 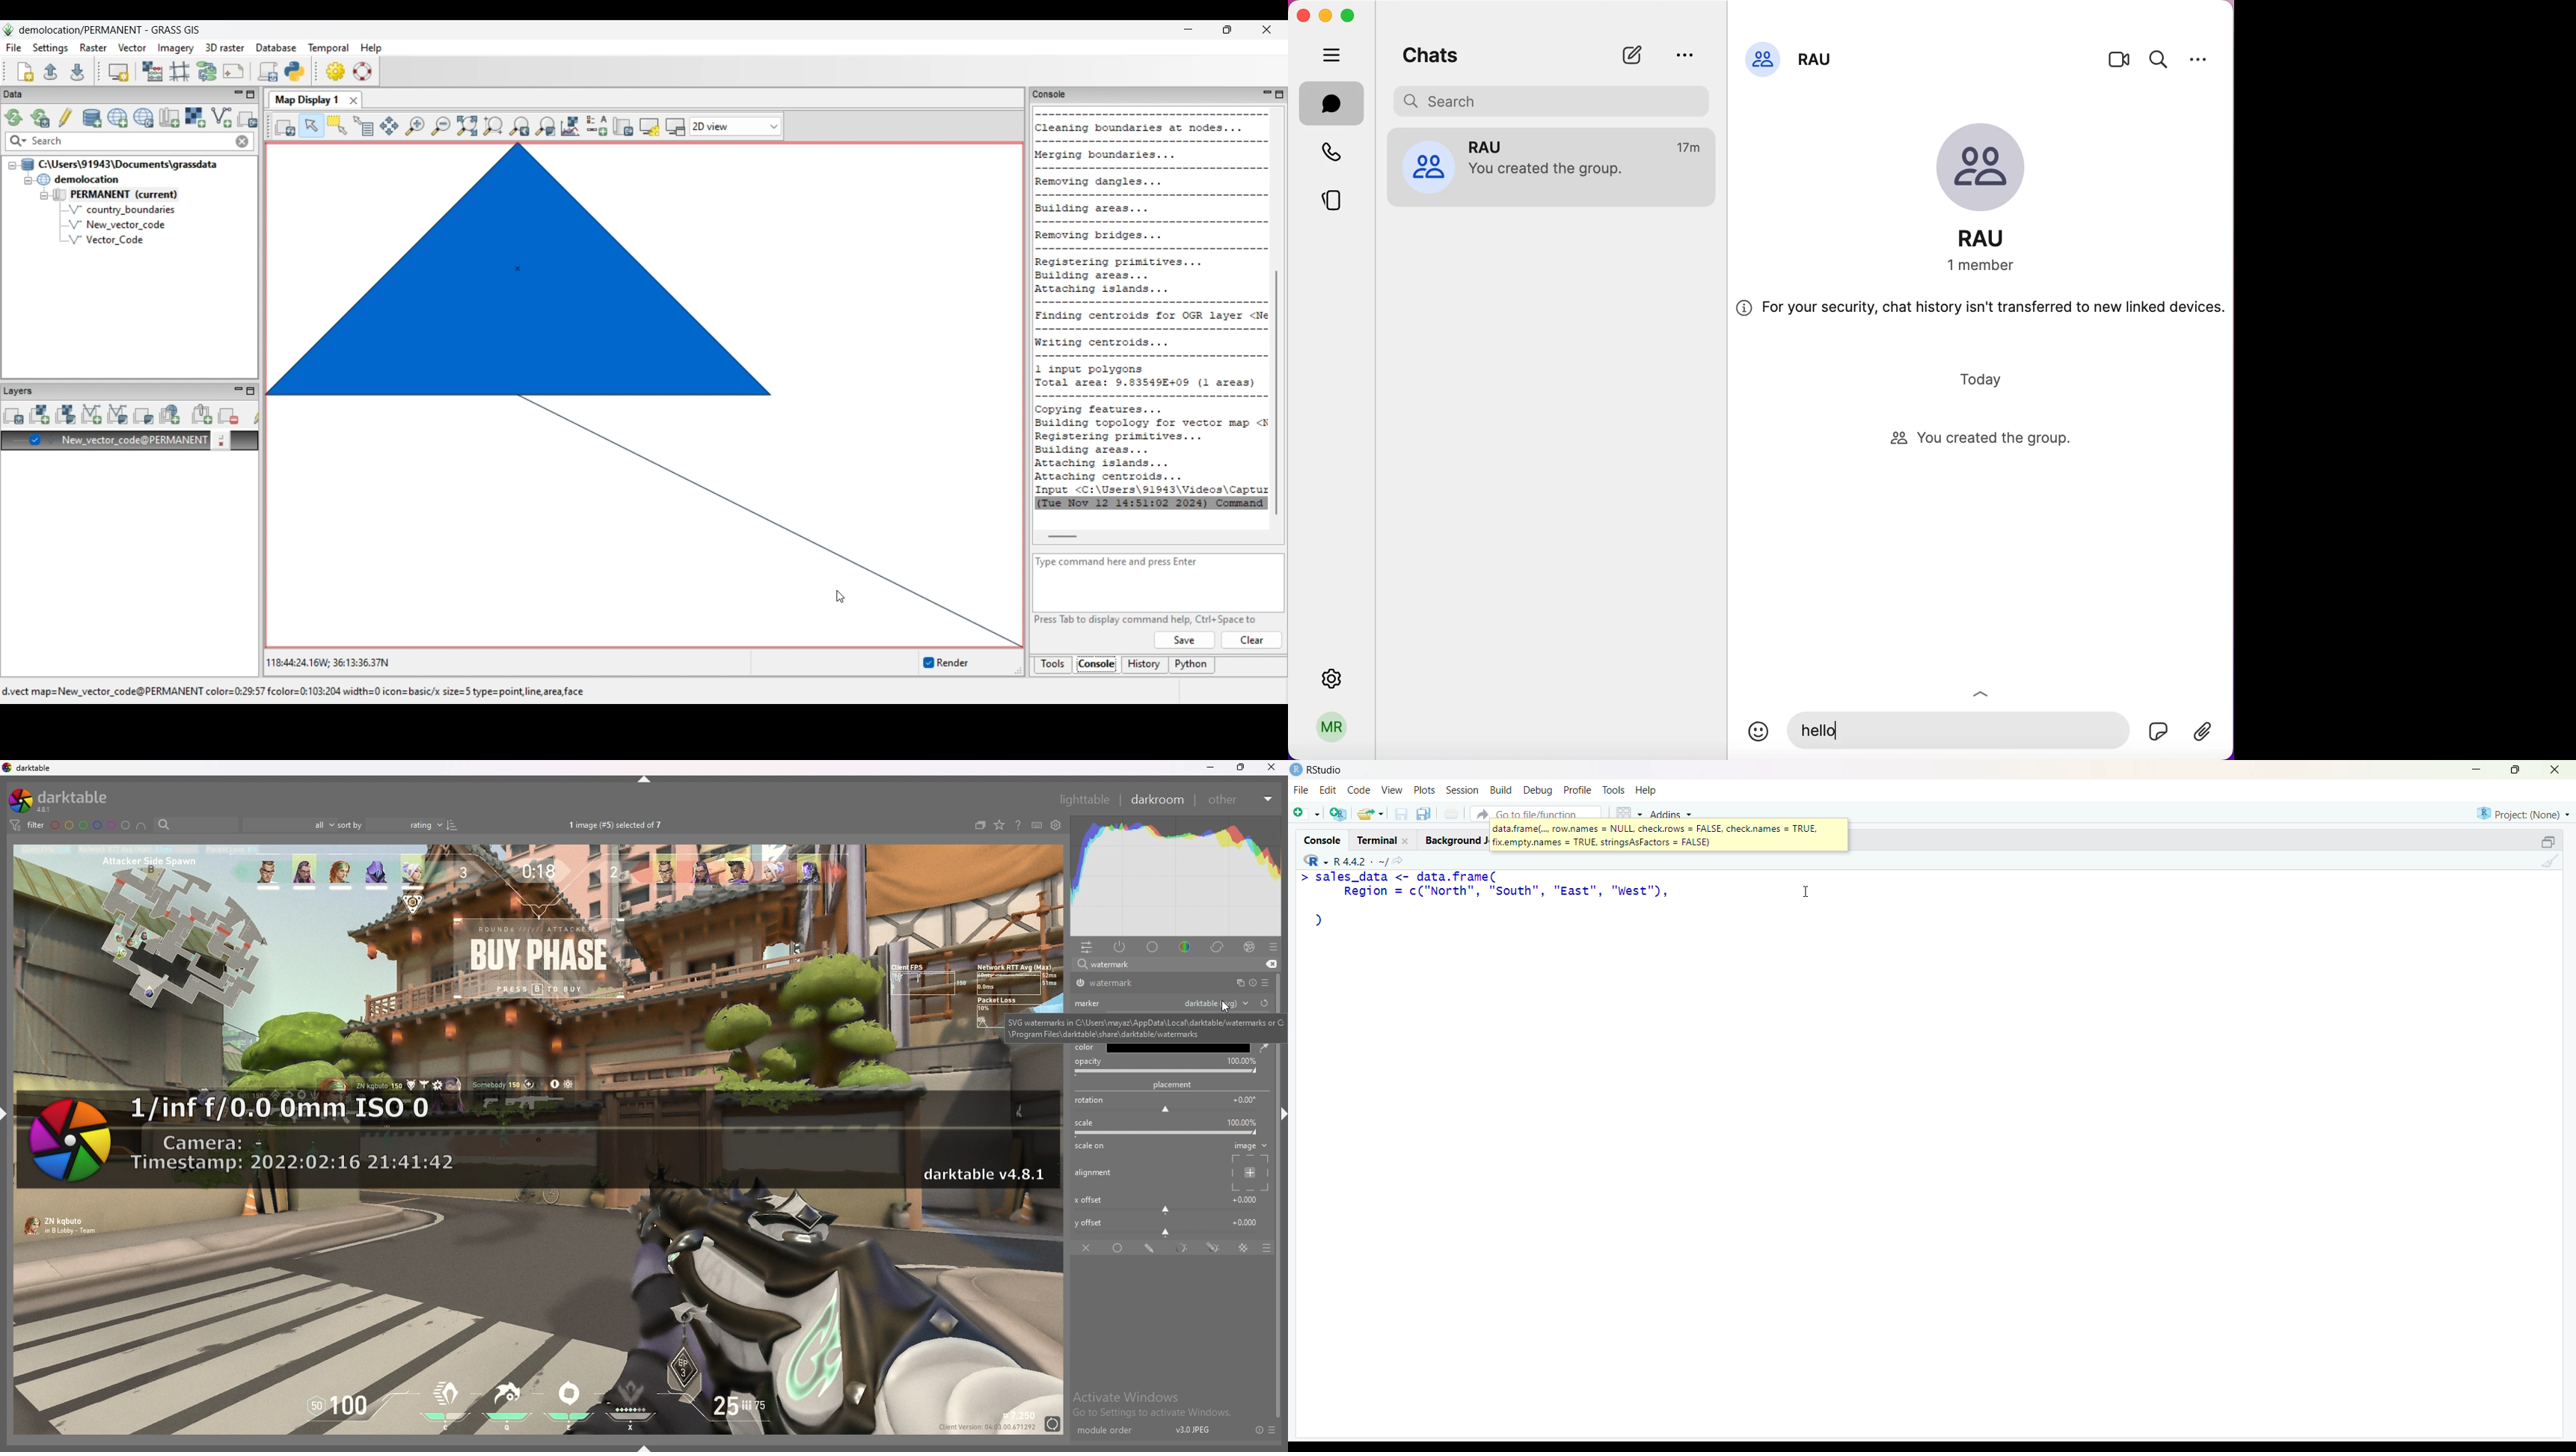 What do you see at coordinates (1090, 1002) in the screenshot?
I see `marker` at bounding box center [1090, 1002].